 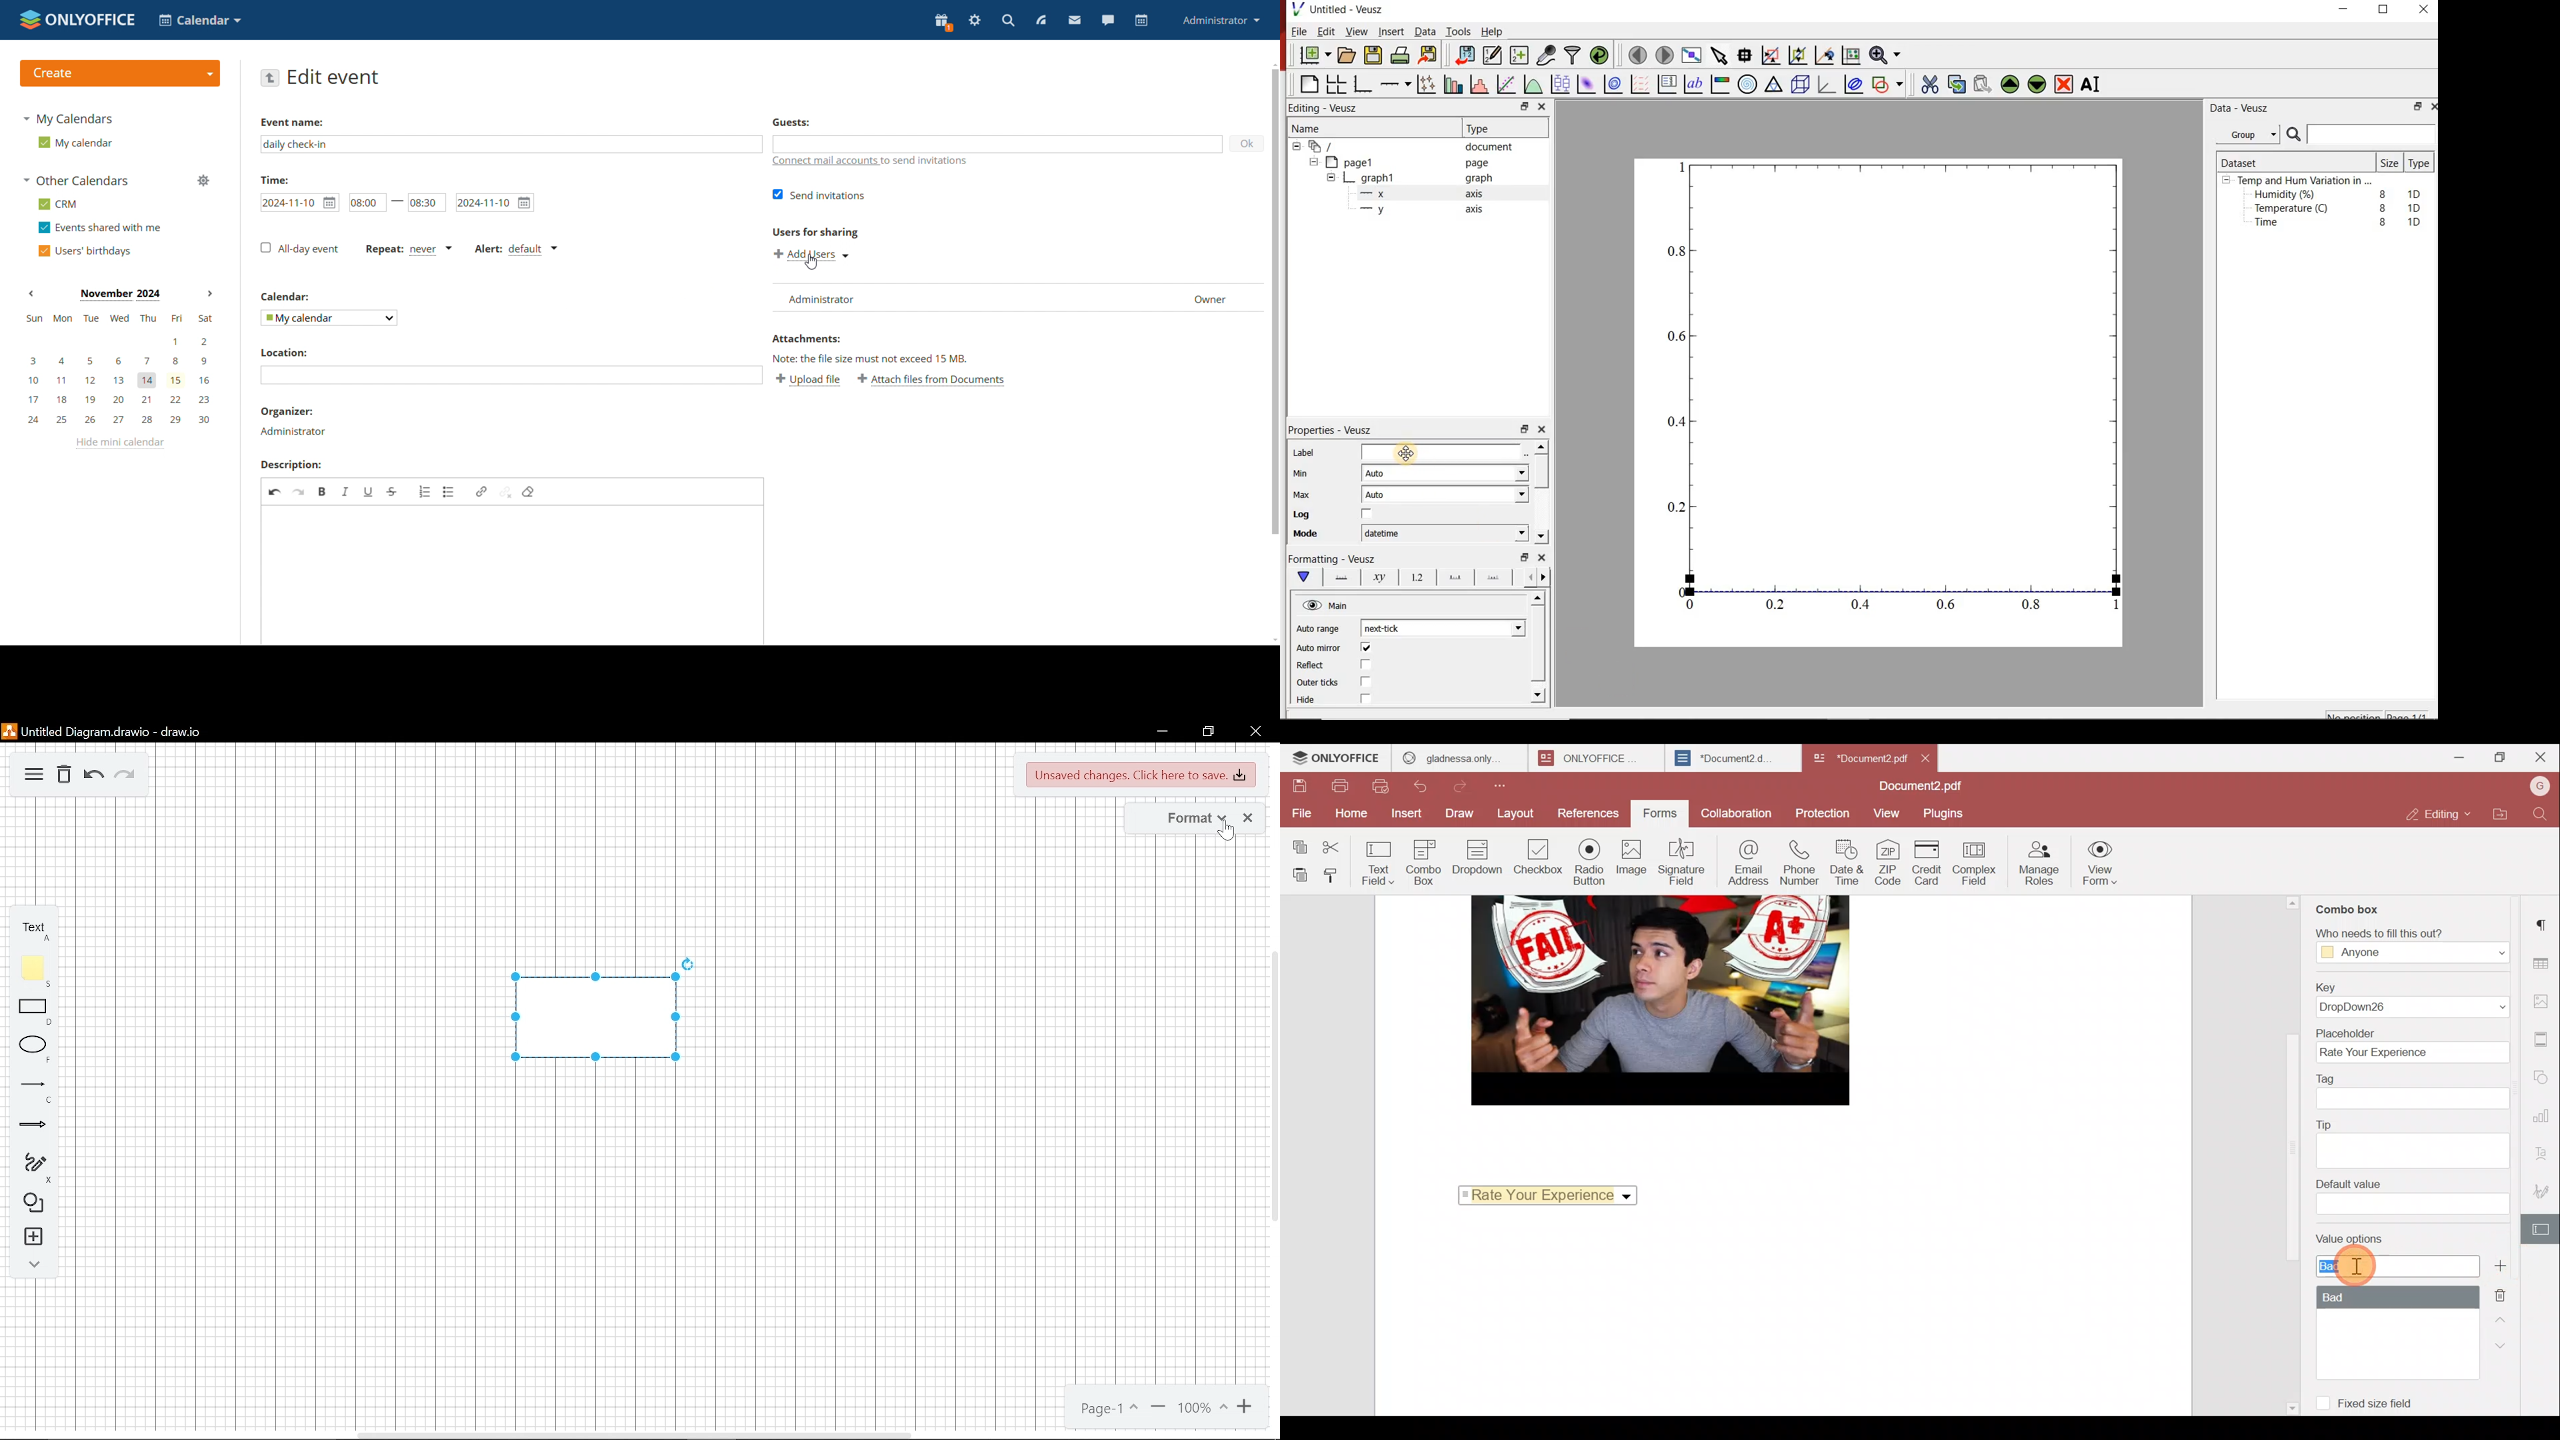 What do you see at coordinates (1309, 494) in the screenshot?
I see `Max` at bounding box center [1309, 494].